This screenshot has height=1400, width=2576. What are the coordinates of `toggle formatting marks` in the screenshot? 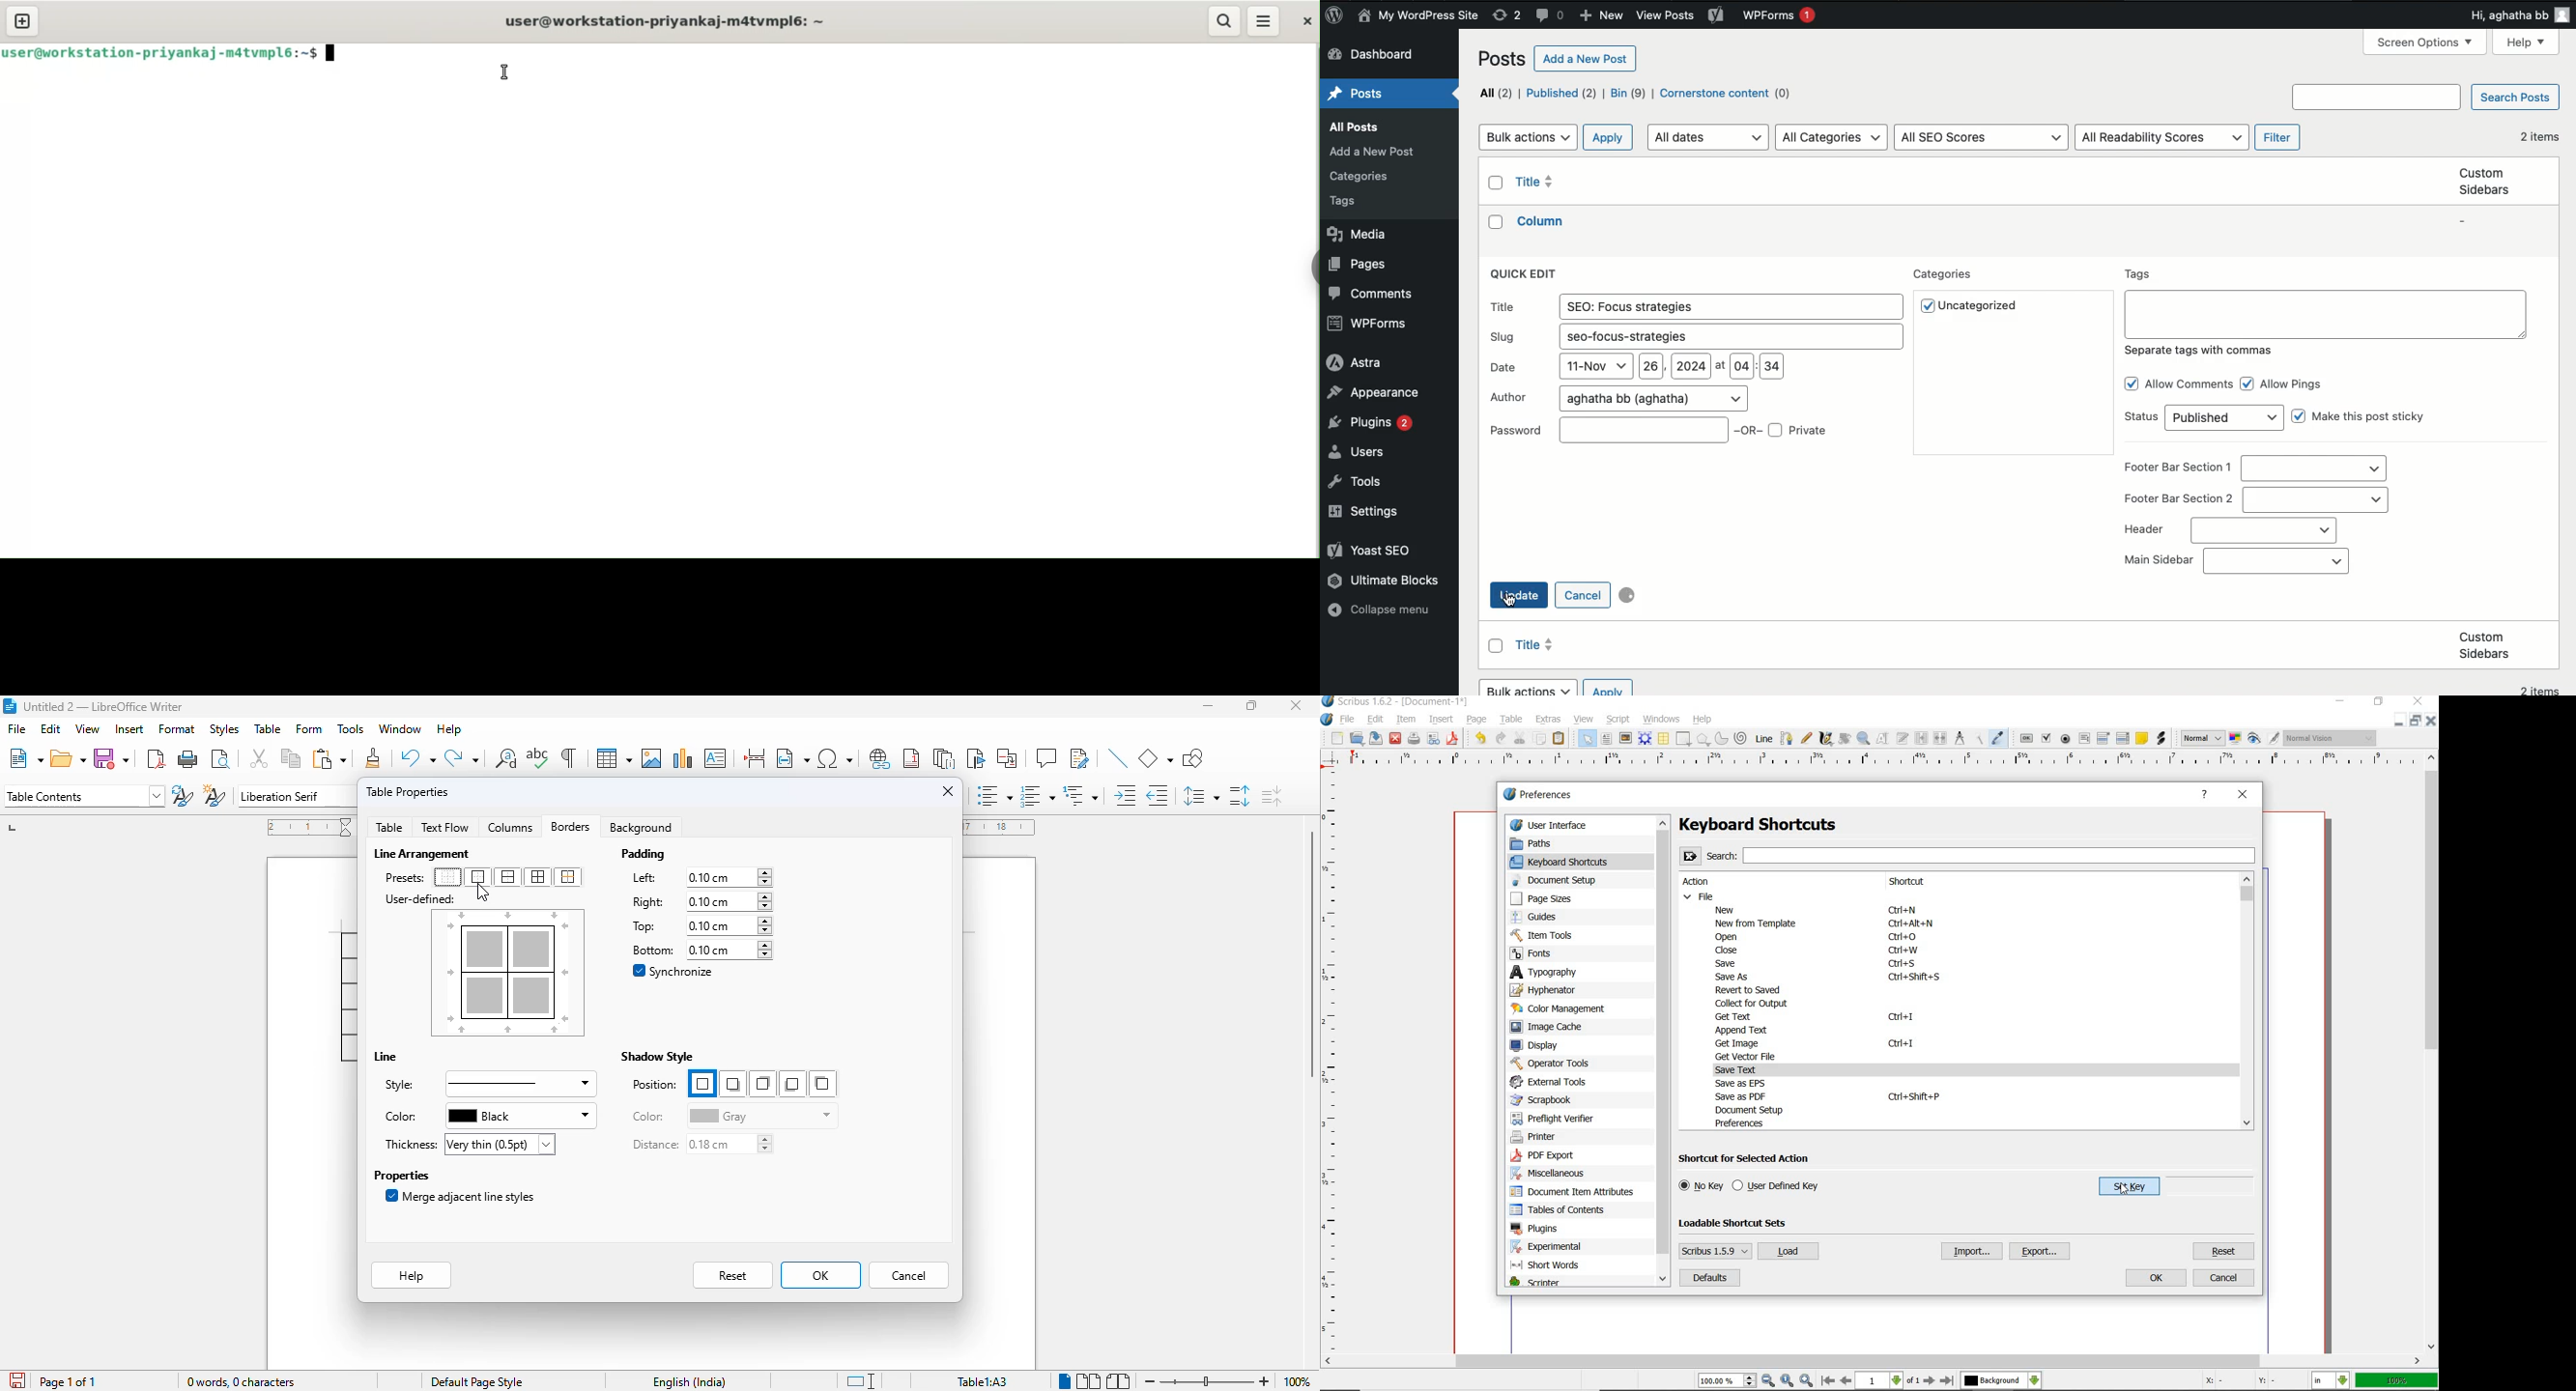 It's located at (568, 757).